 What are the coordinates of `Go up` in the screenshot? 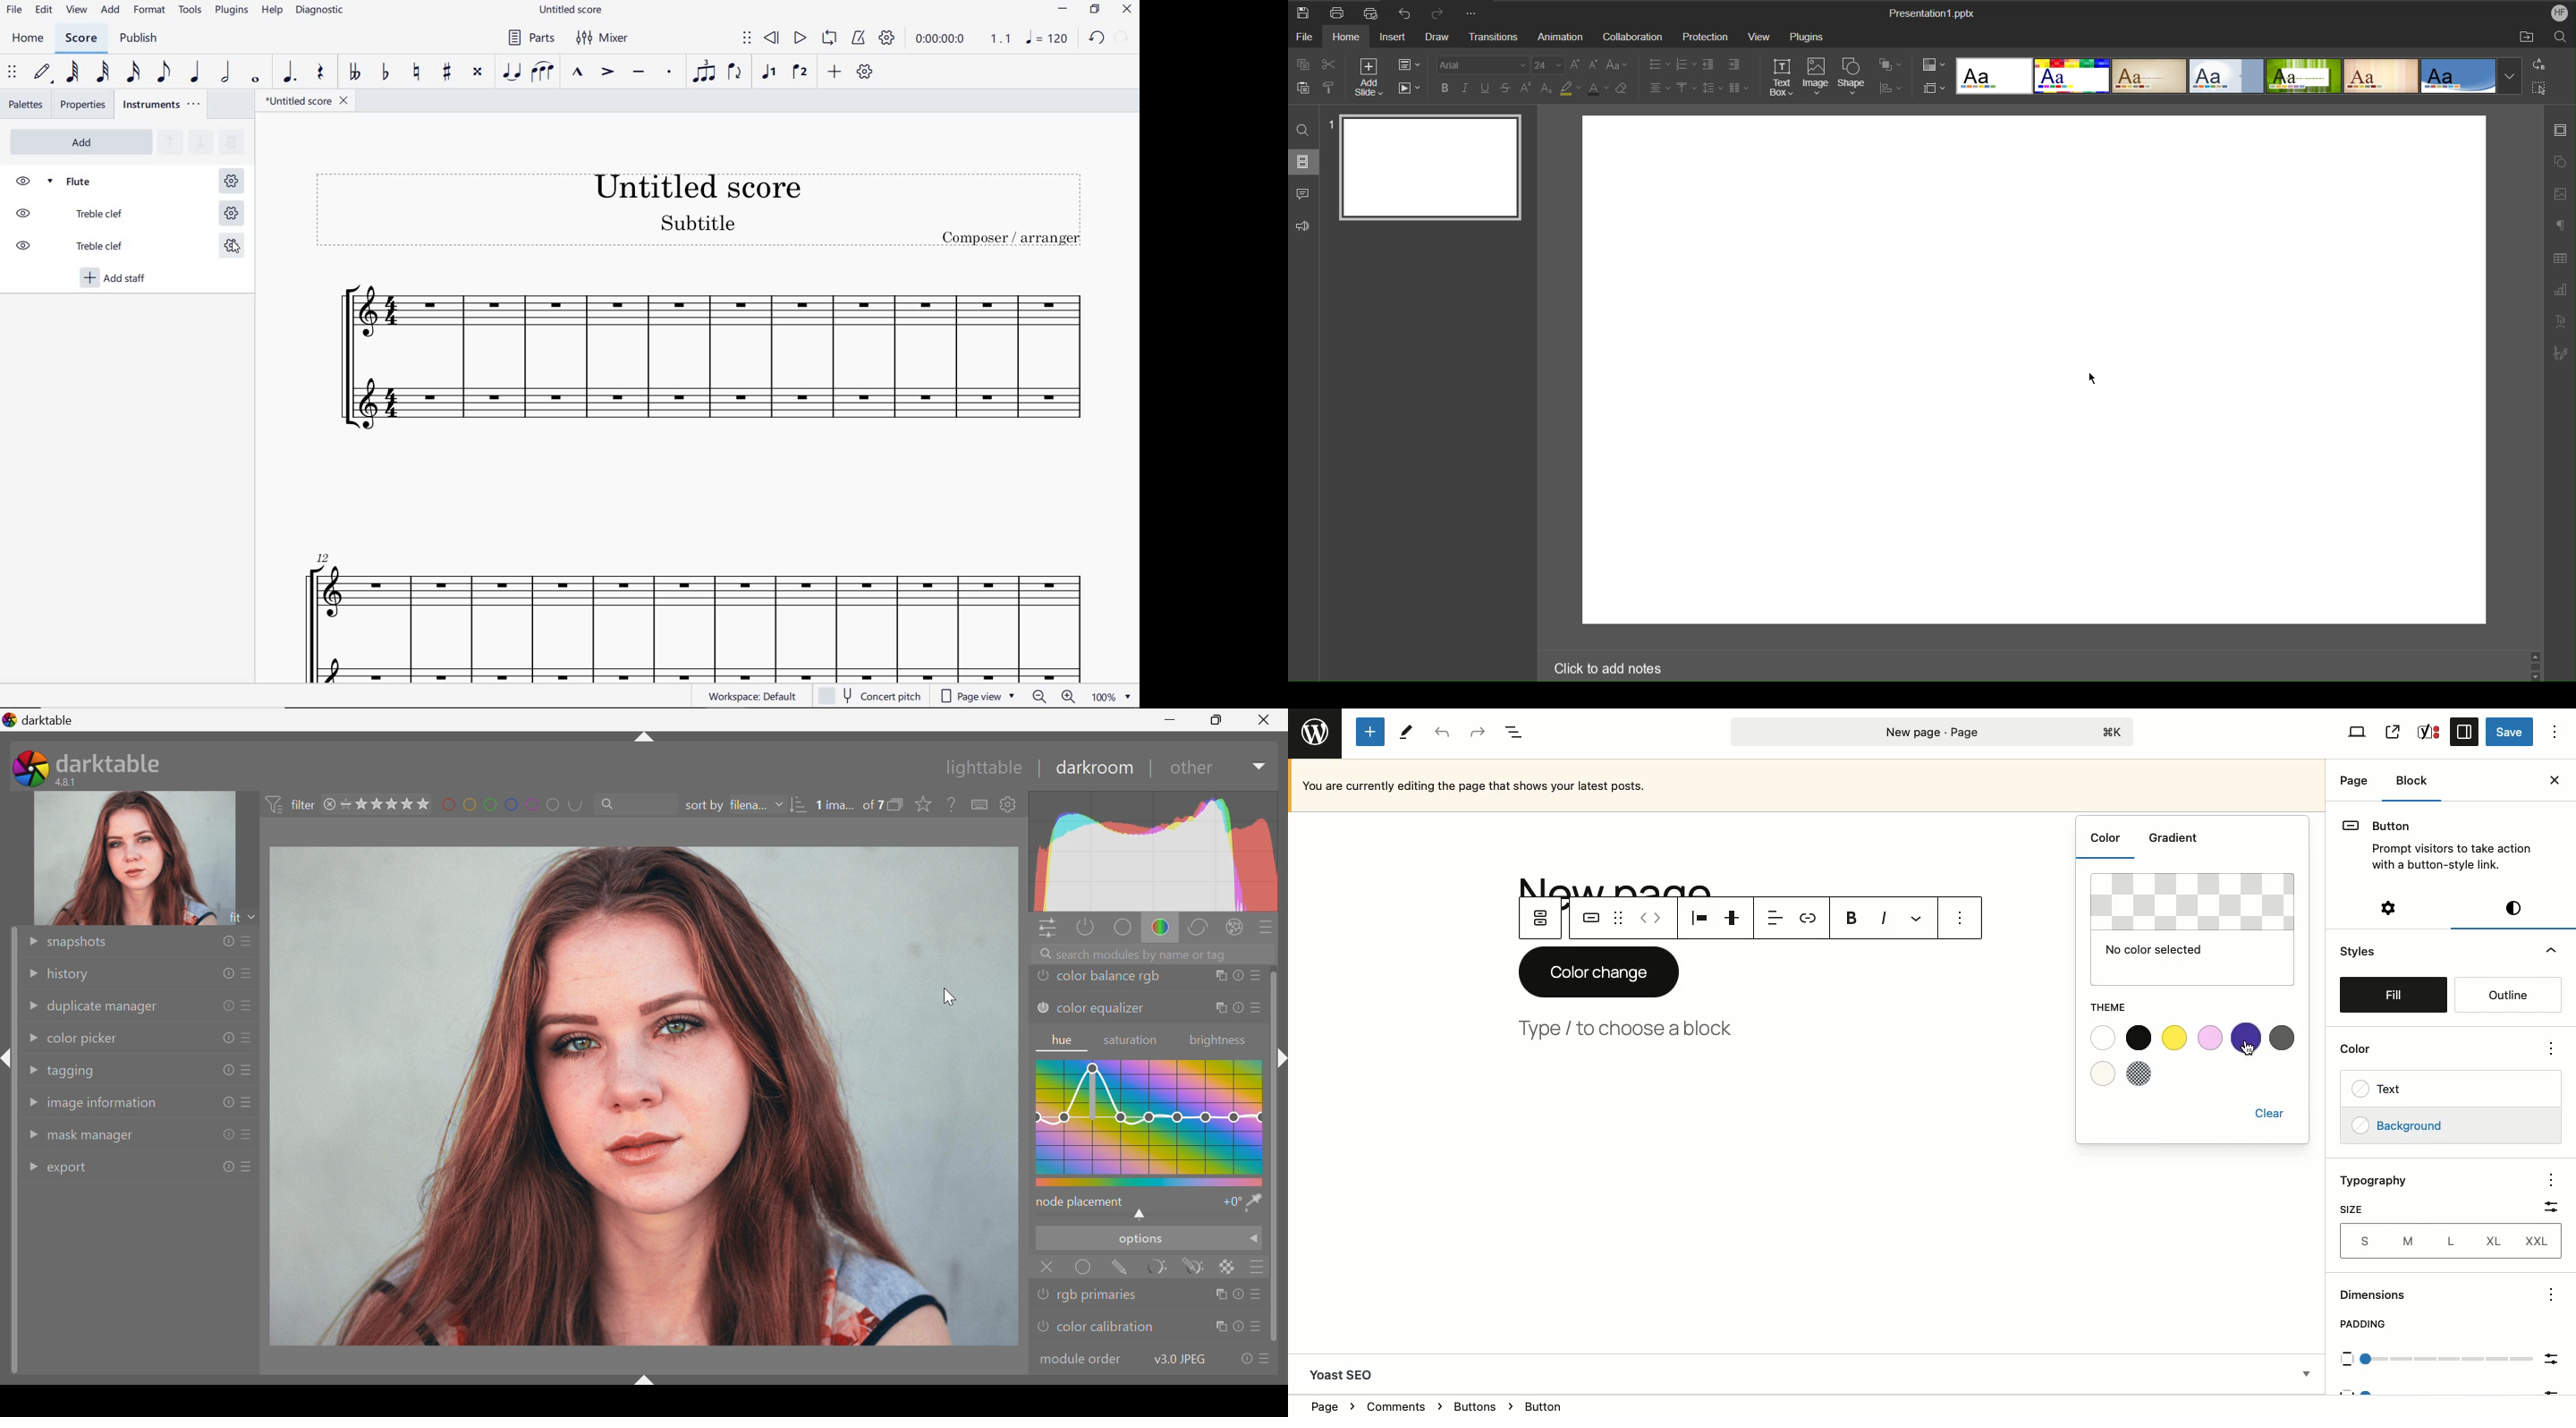 It's located at (2536, 654).